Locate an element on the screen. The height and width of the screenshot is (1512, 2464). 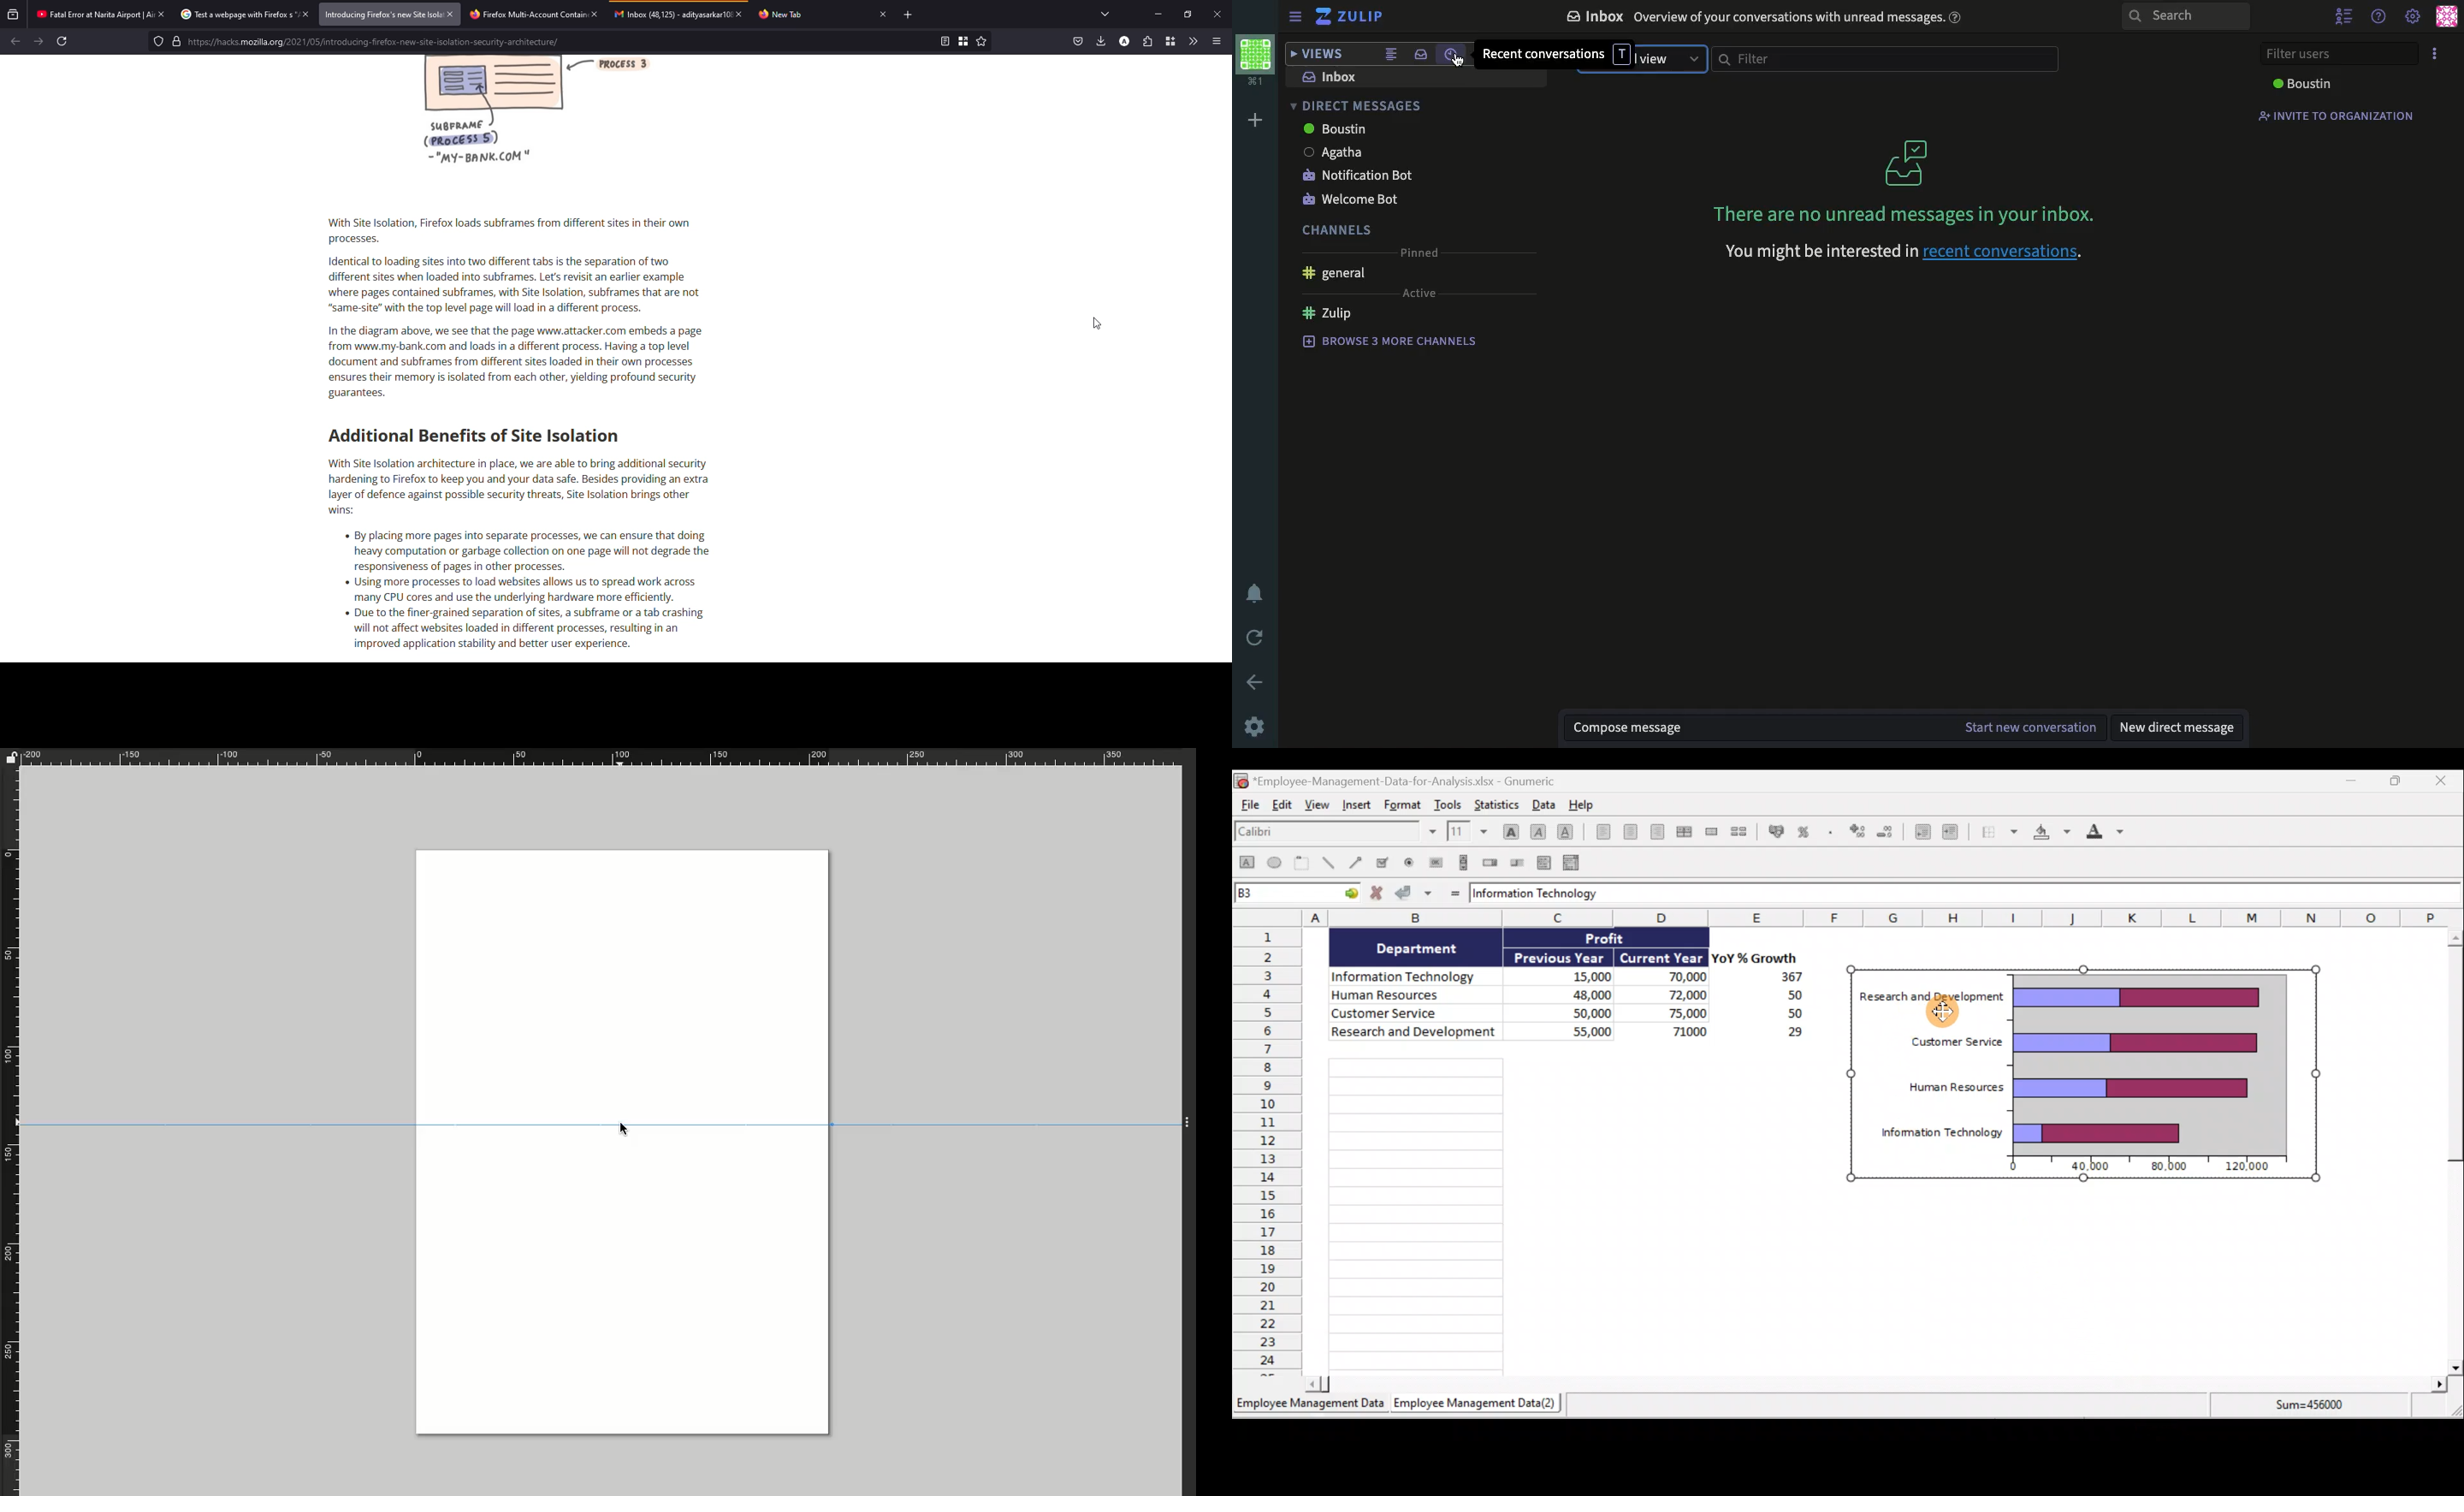
Minimize is located at coordinates (2350, 782).